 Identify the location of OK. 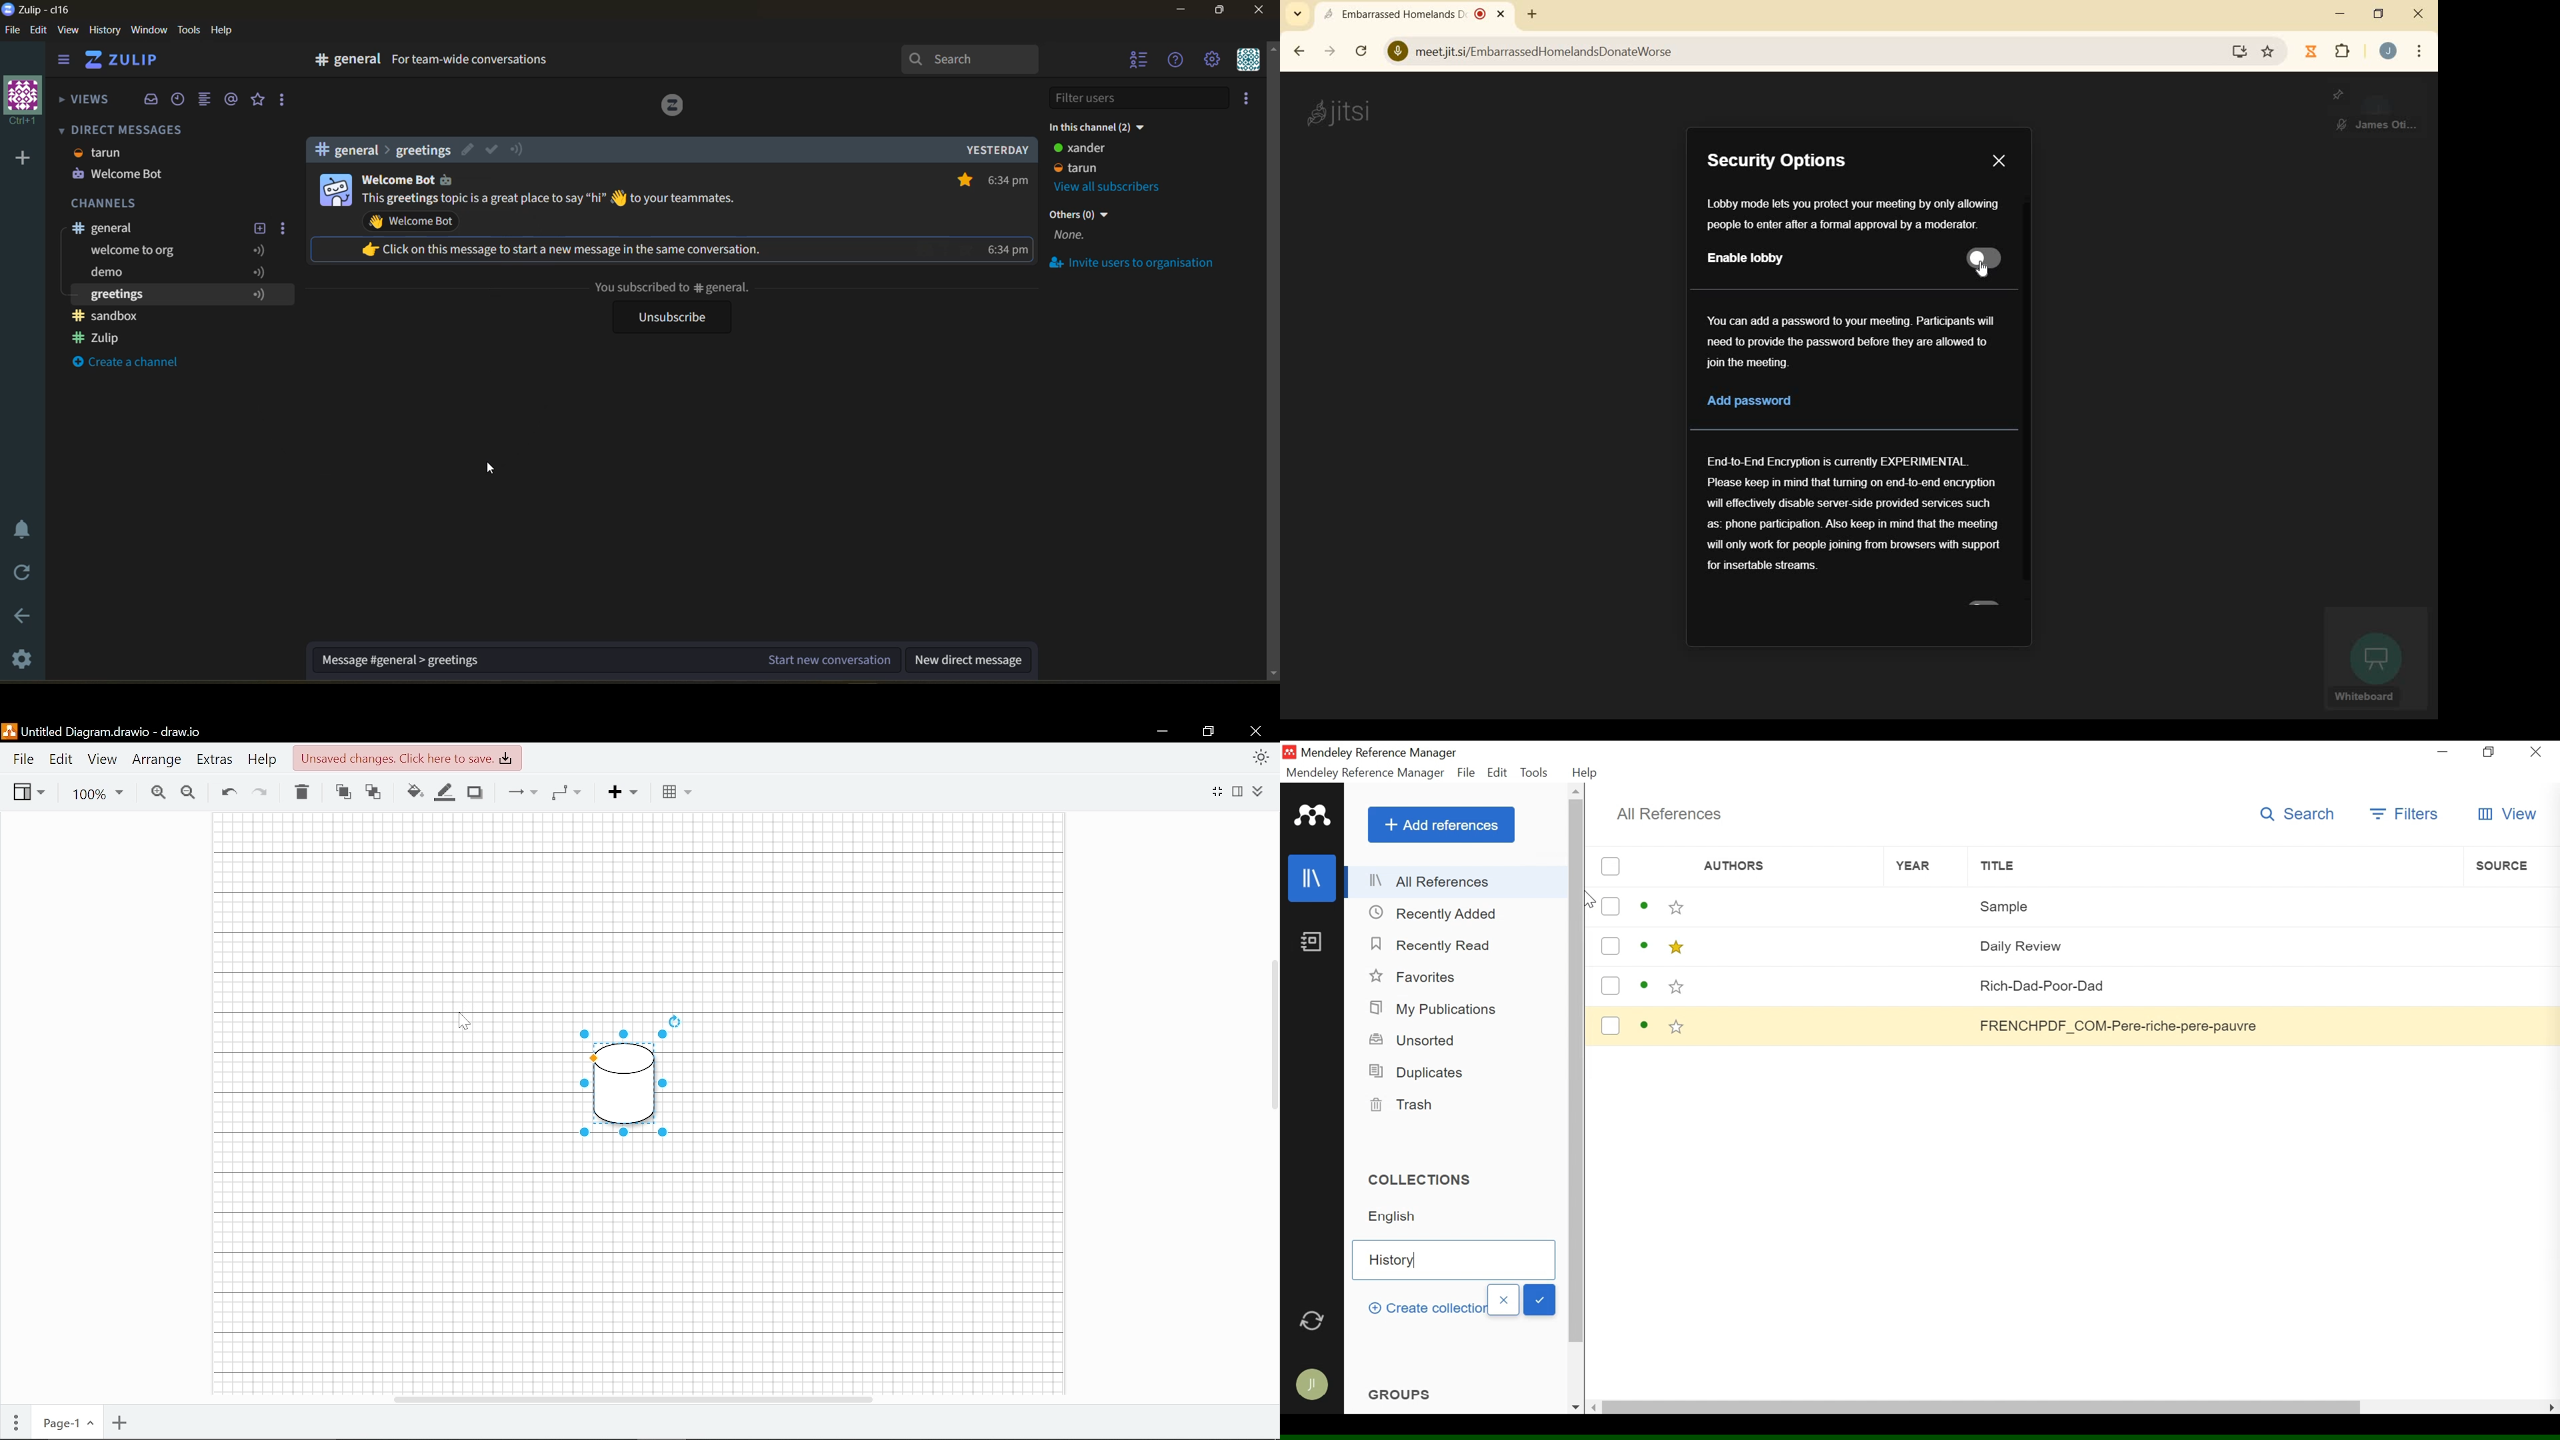
(1539, 1300).